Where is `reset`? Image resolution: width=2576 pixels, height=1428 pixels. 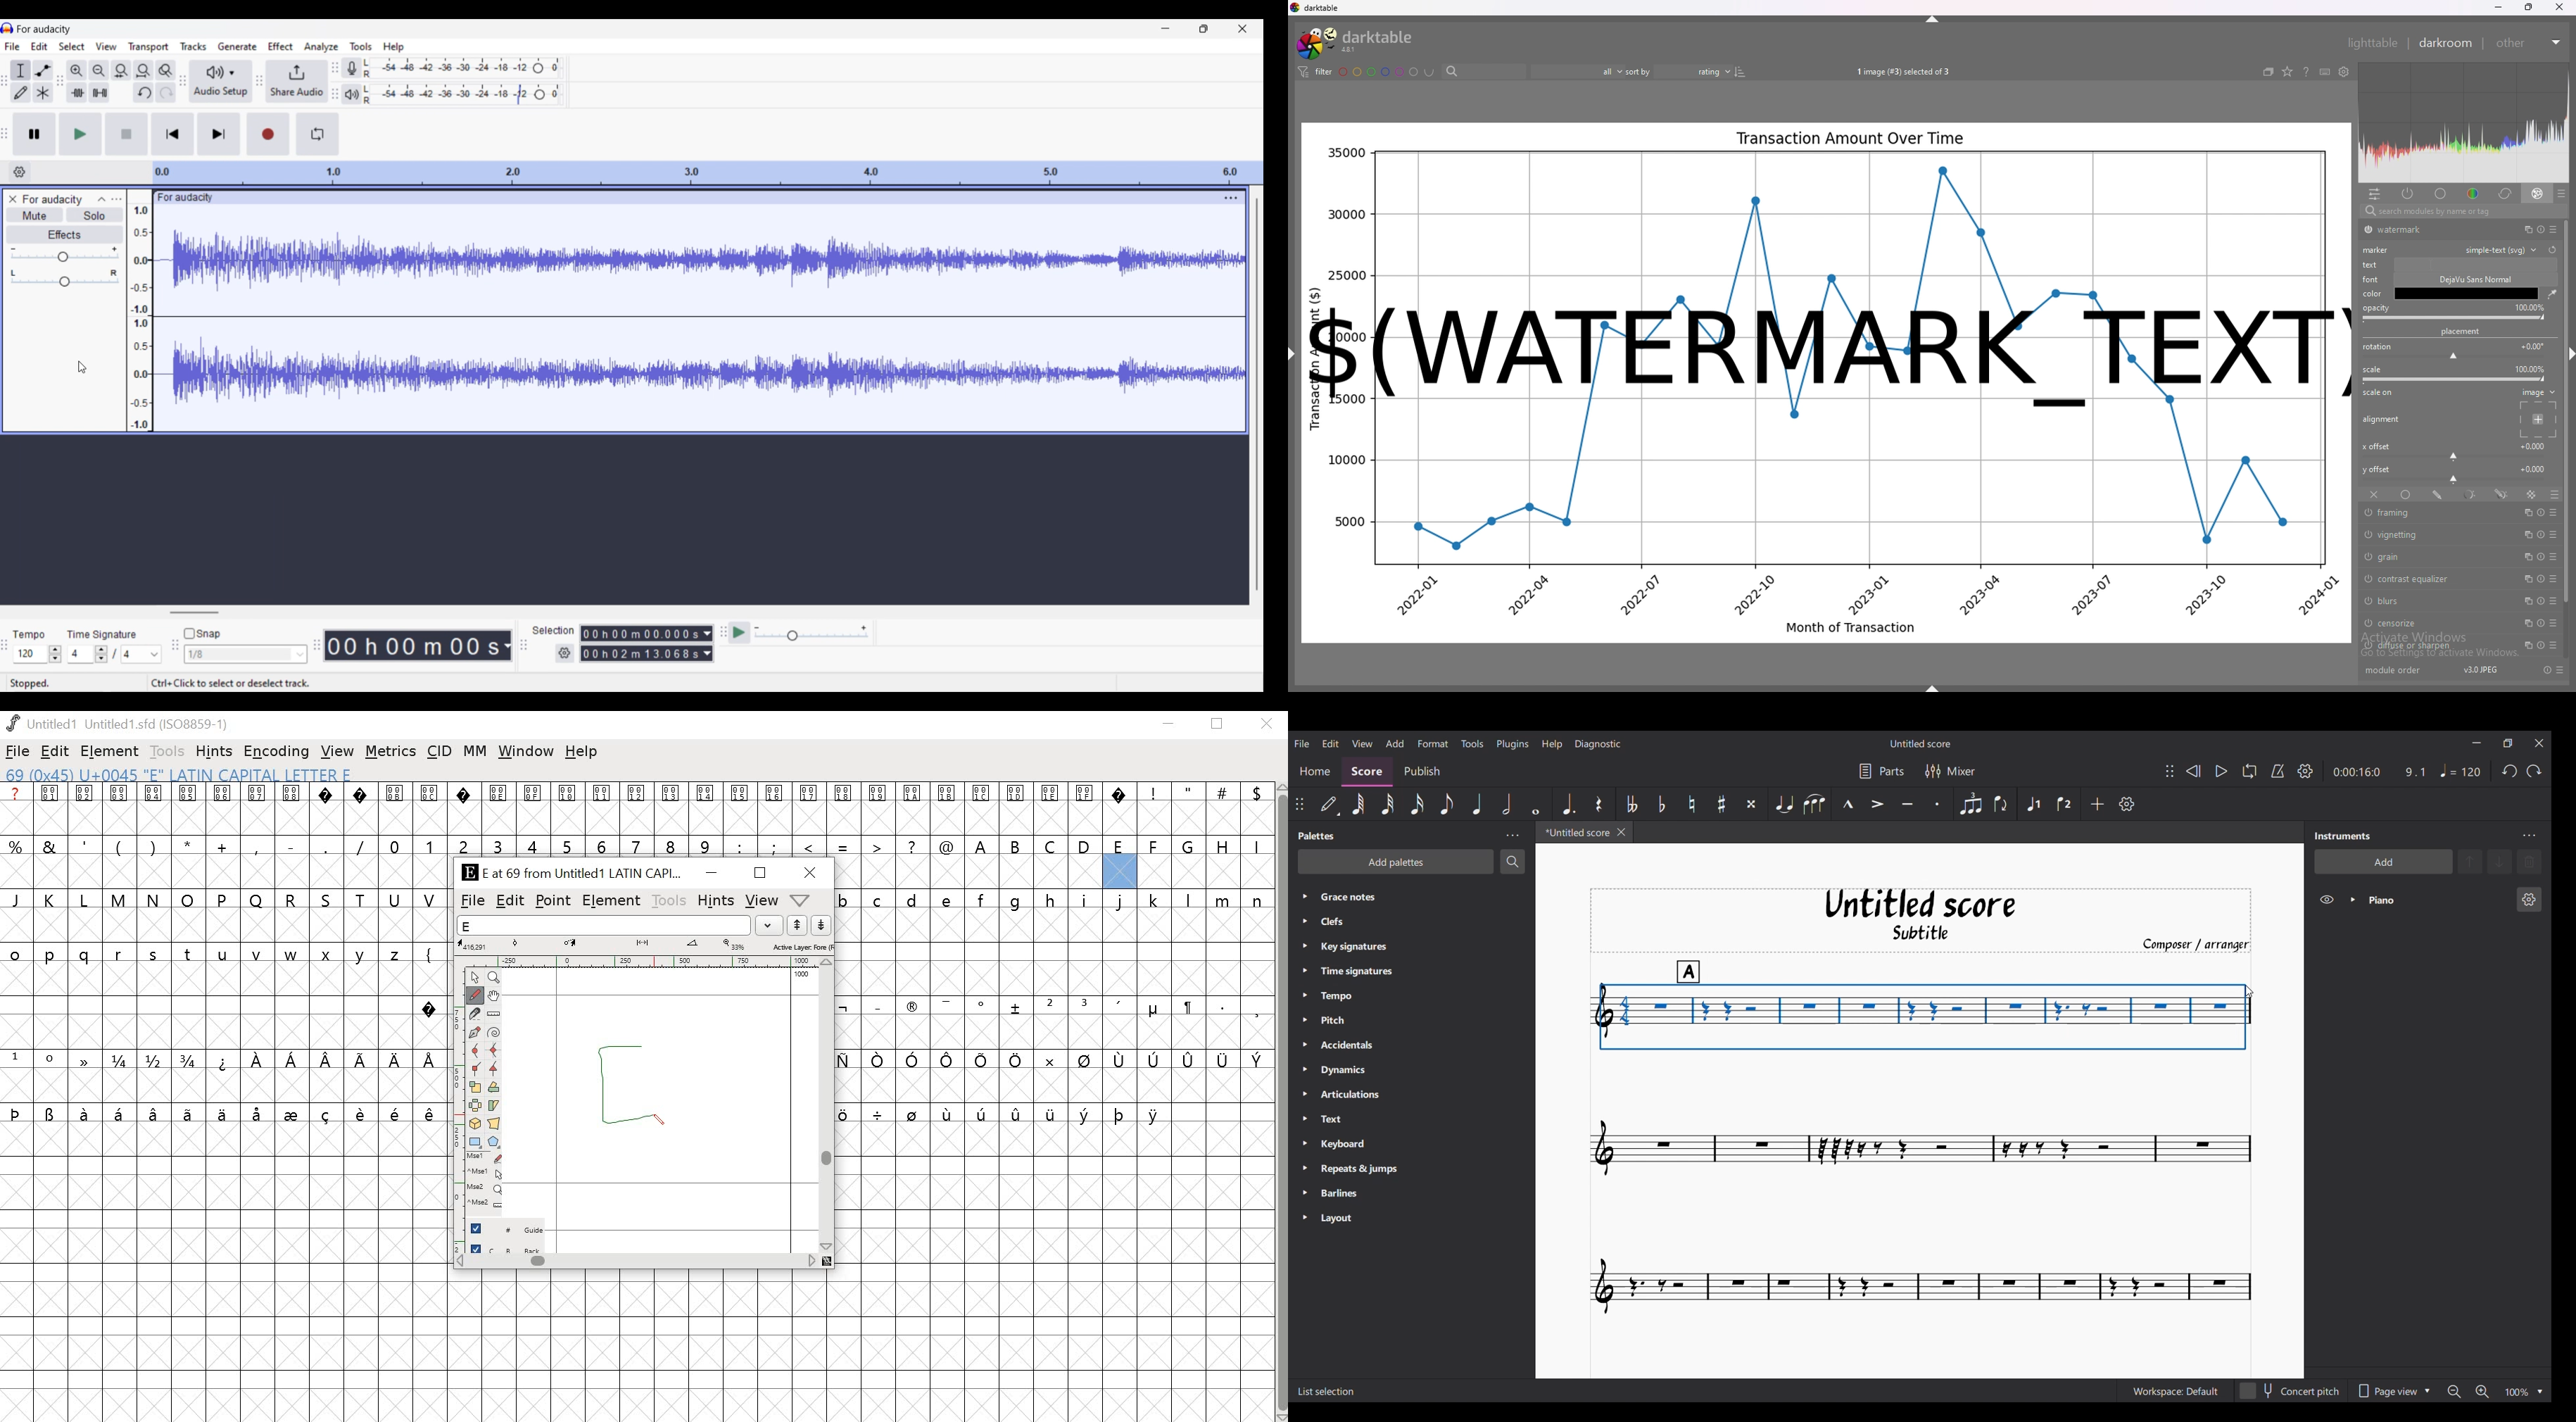
reset is located at coordinates (2538, 580).